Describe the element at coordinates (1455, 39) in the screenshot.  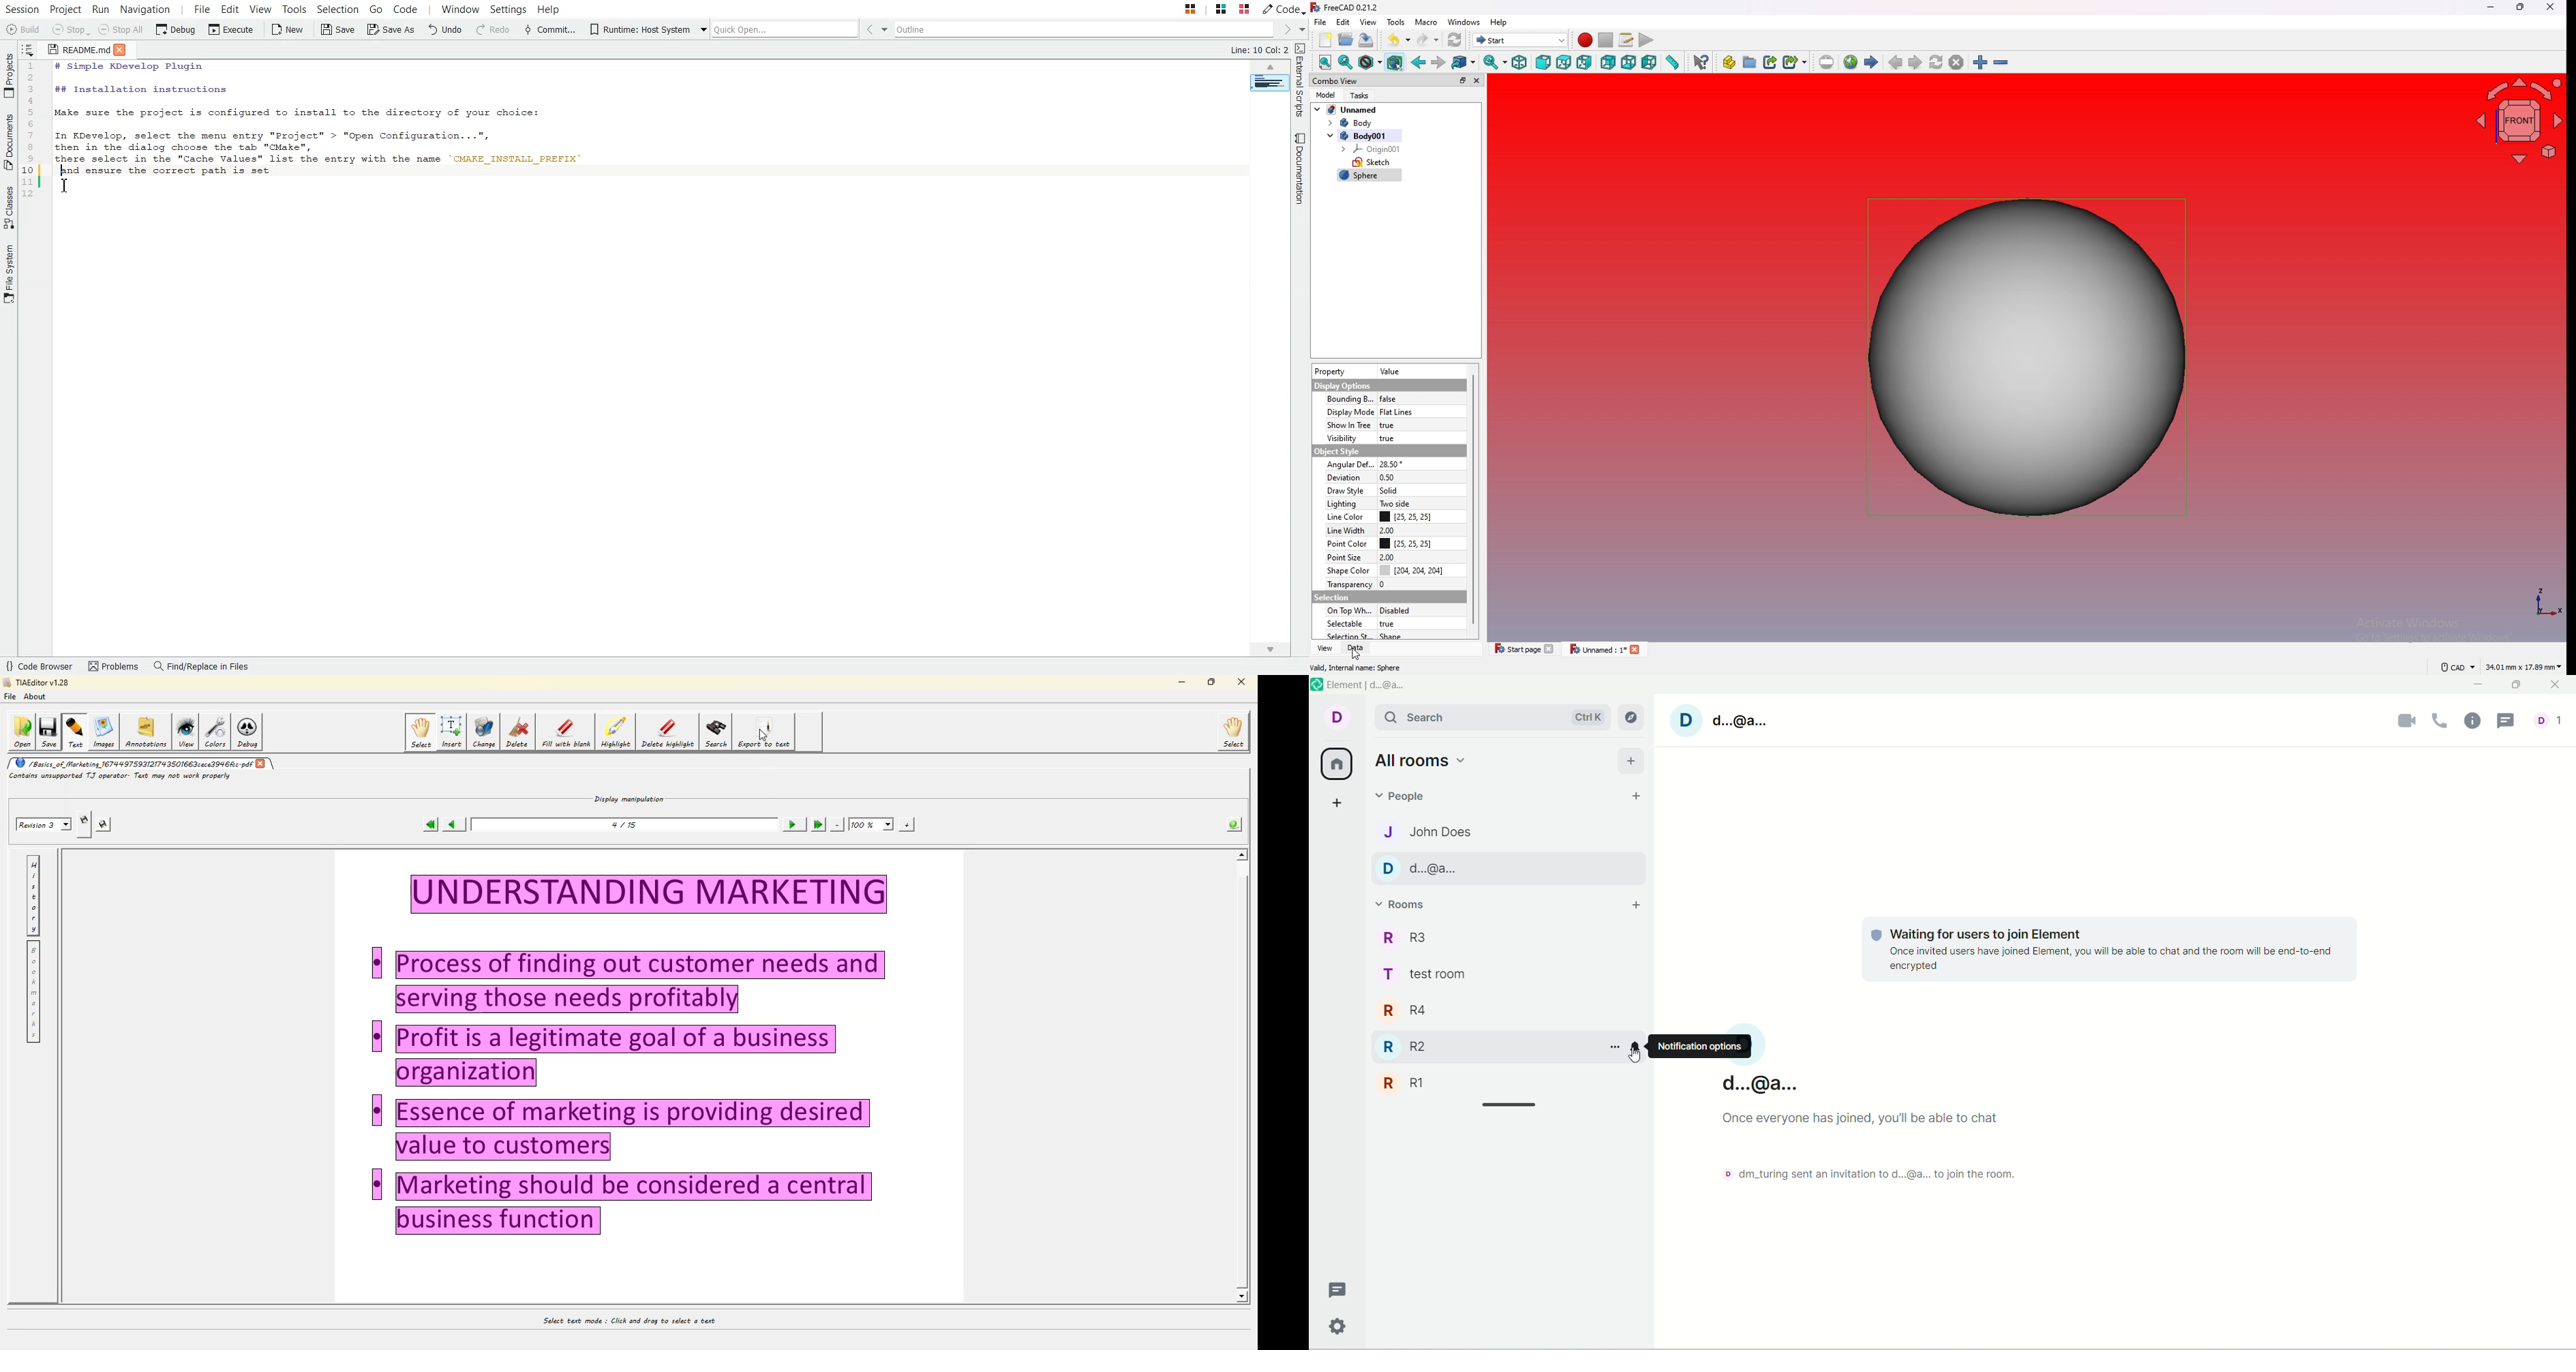
I see `refresh` at that location.